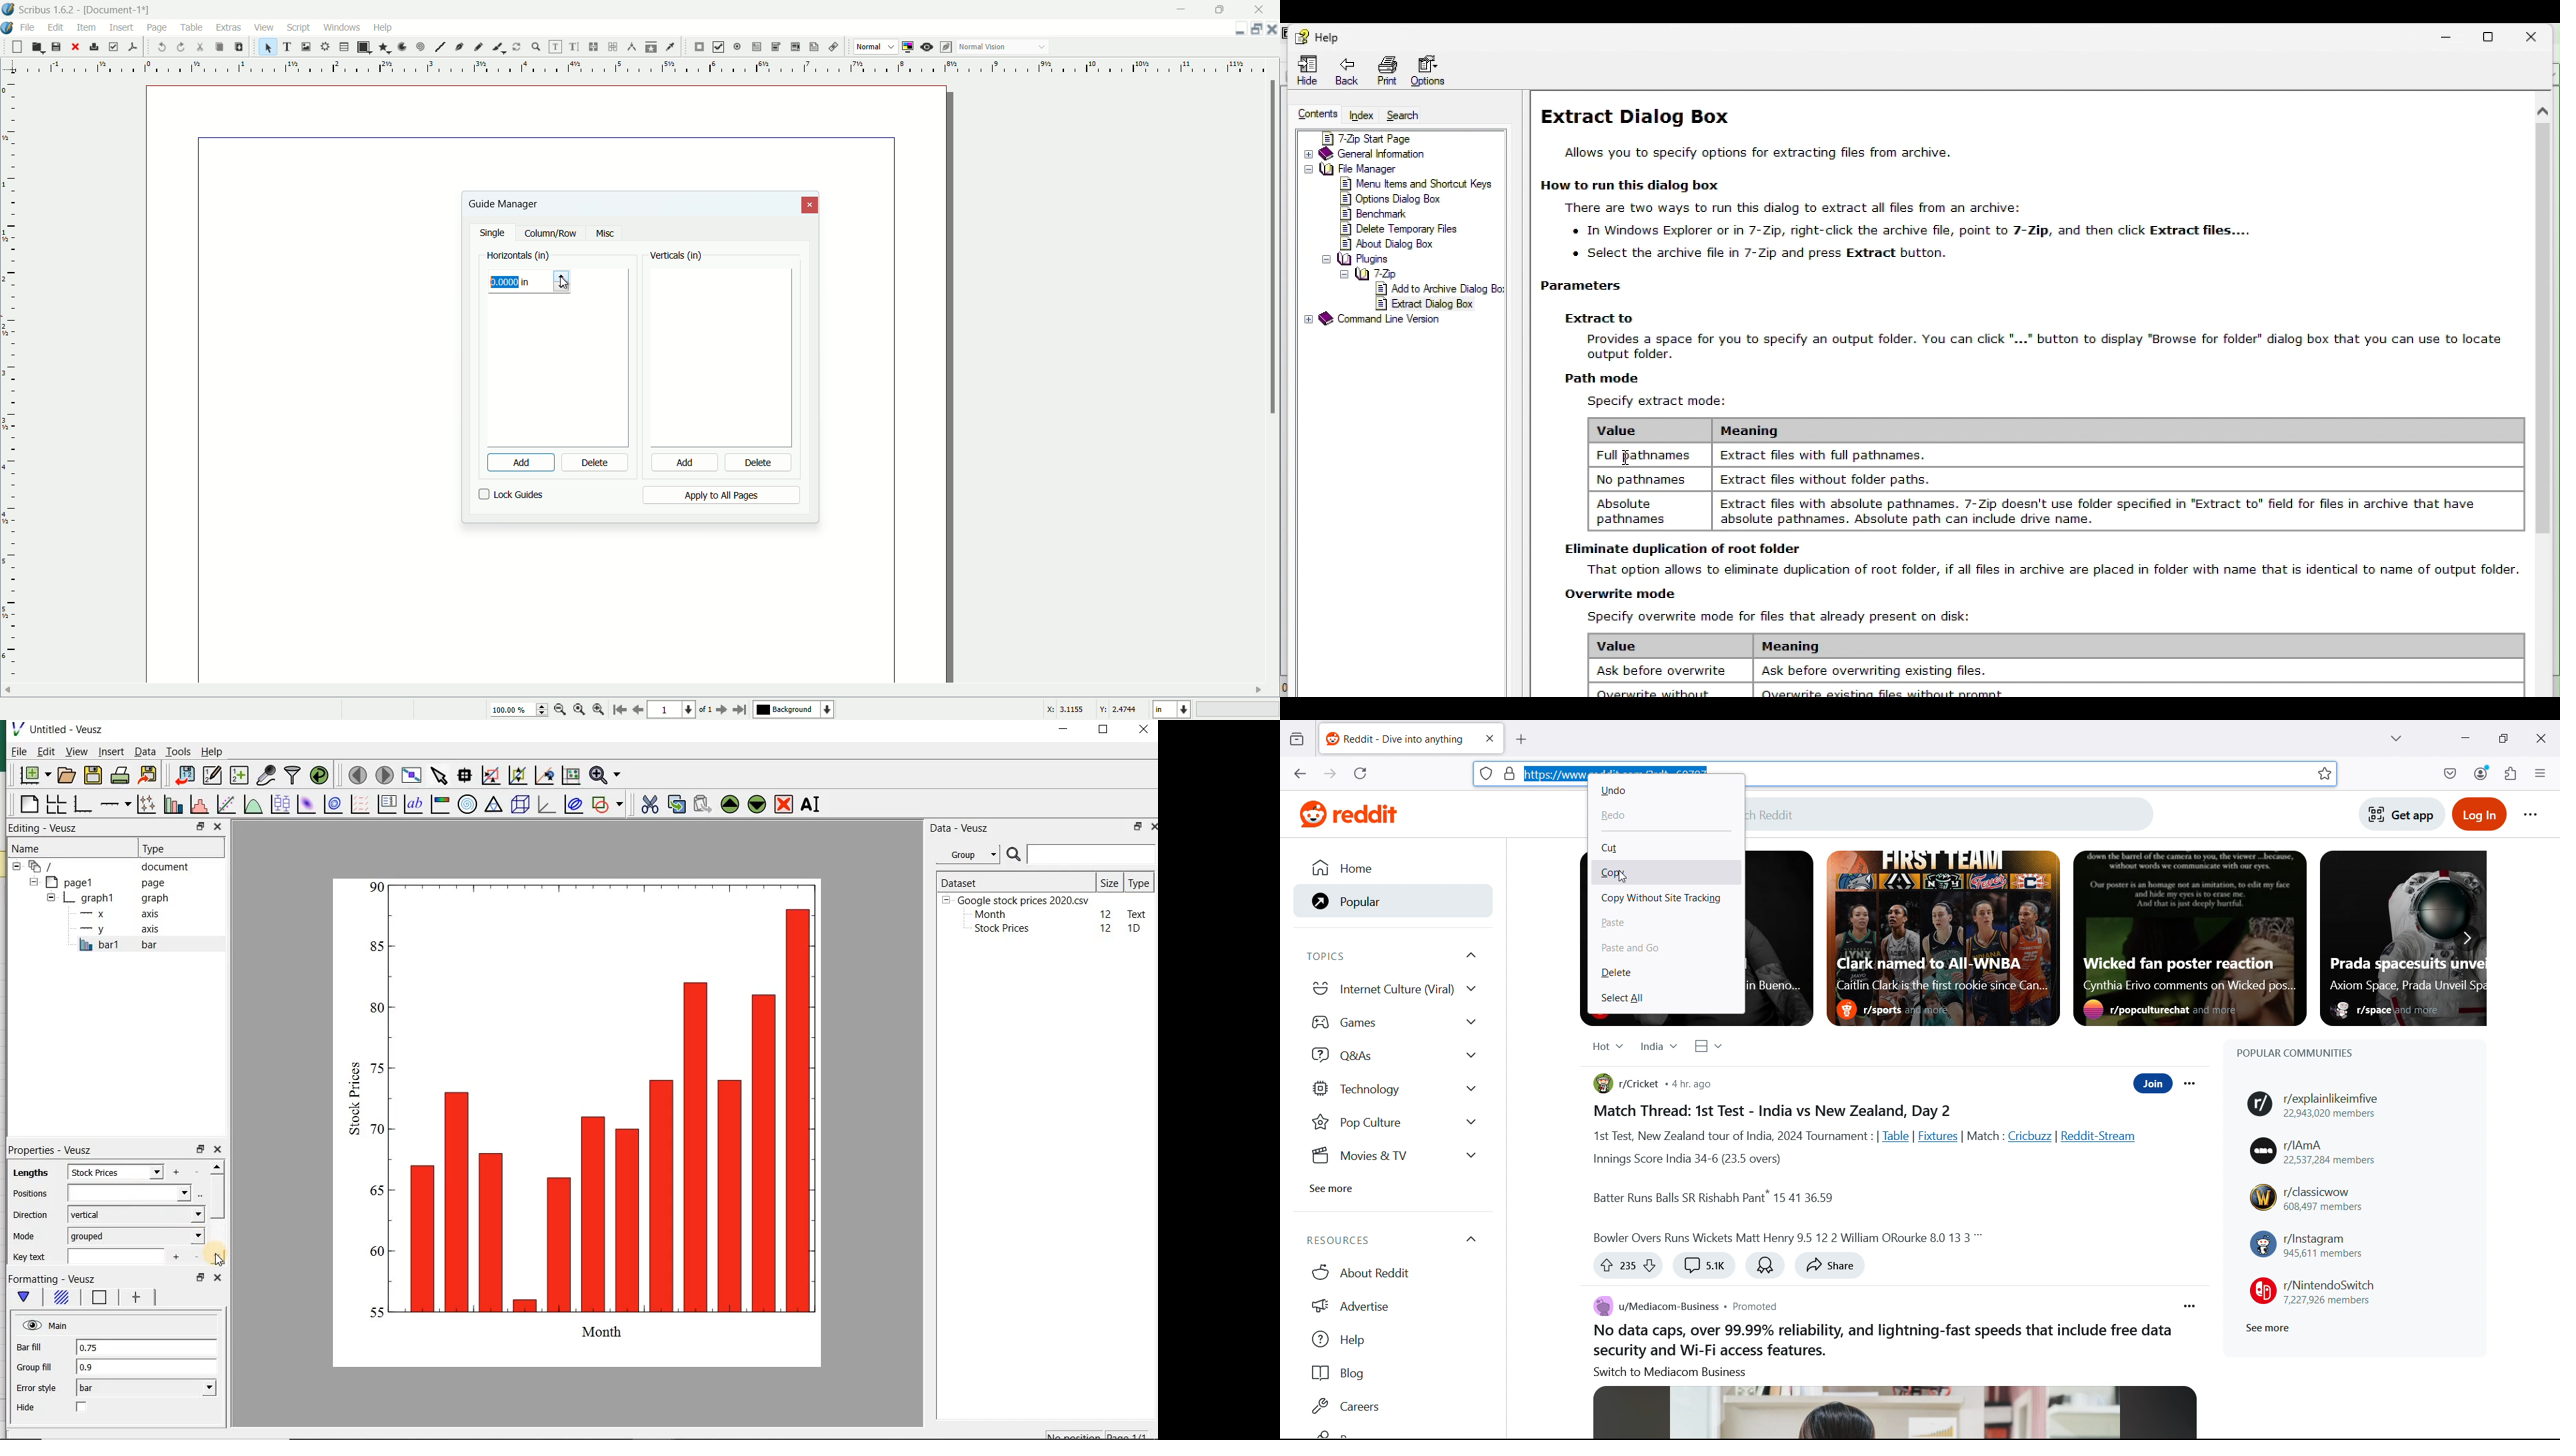  Describe the element at coordinates (116, 946) in the screenshot. I see `bar1` at that location.